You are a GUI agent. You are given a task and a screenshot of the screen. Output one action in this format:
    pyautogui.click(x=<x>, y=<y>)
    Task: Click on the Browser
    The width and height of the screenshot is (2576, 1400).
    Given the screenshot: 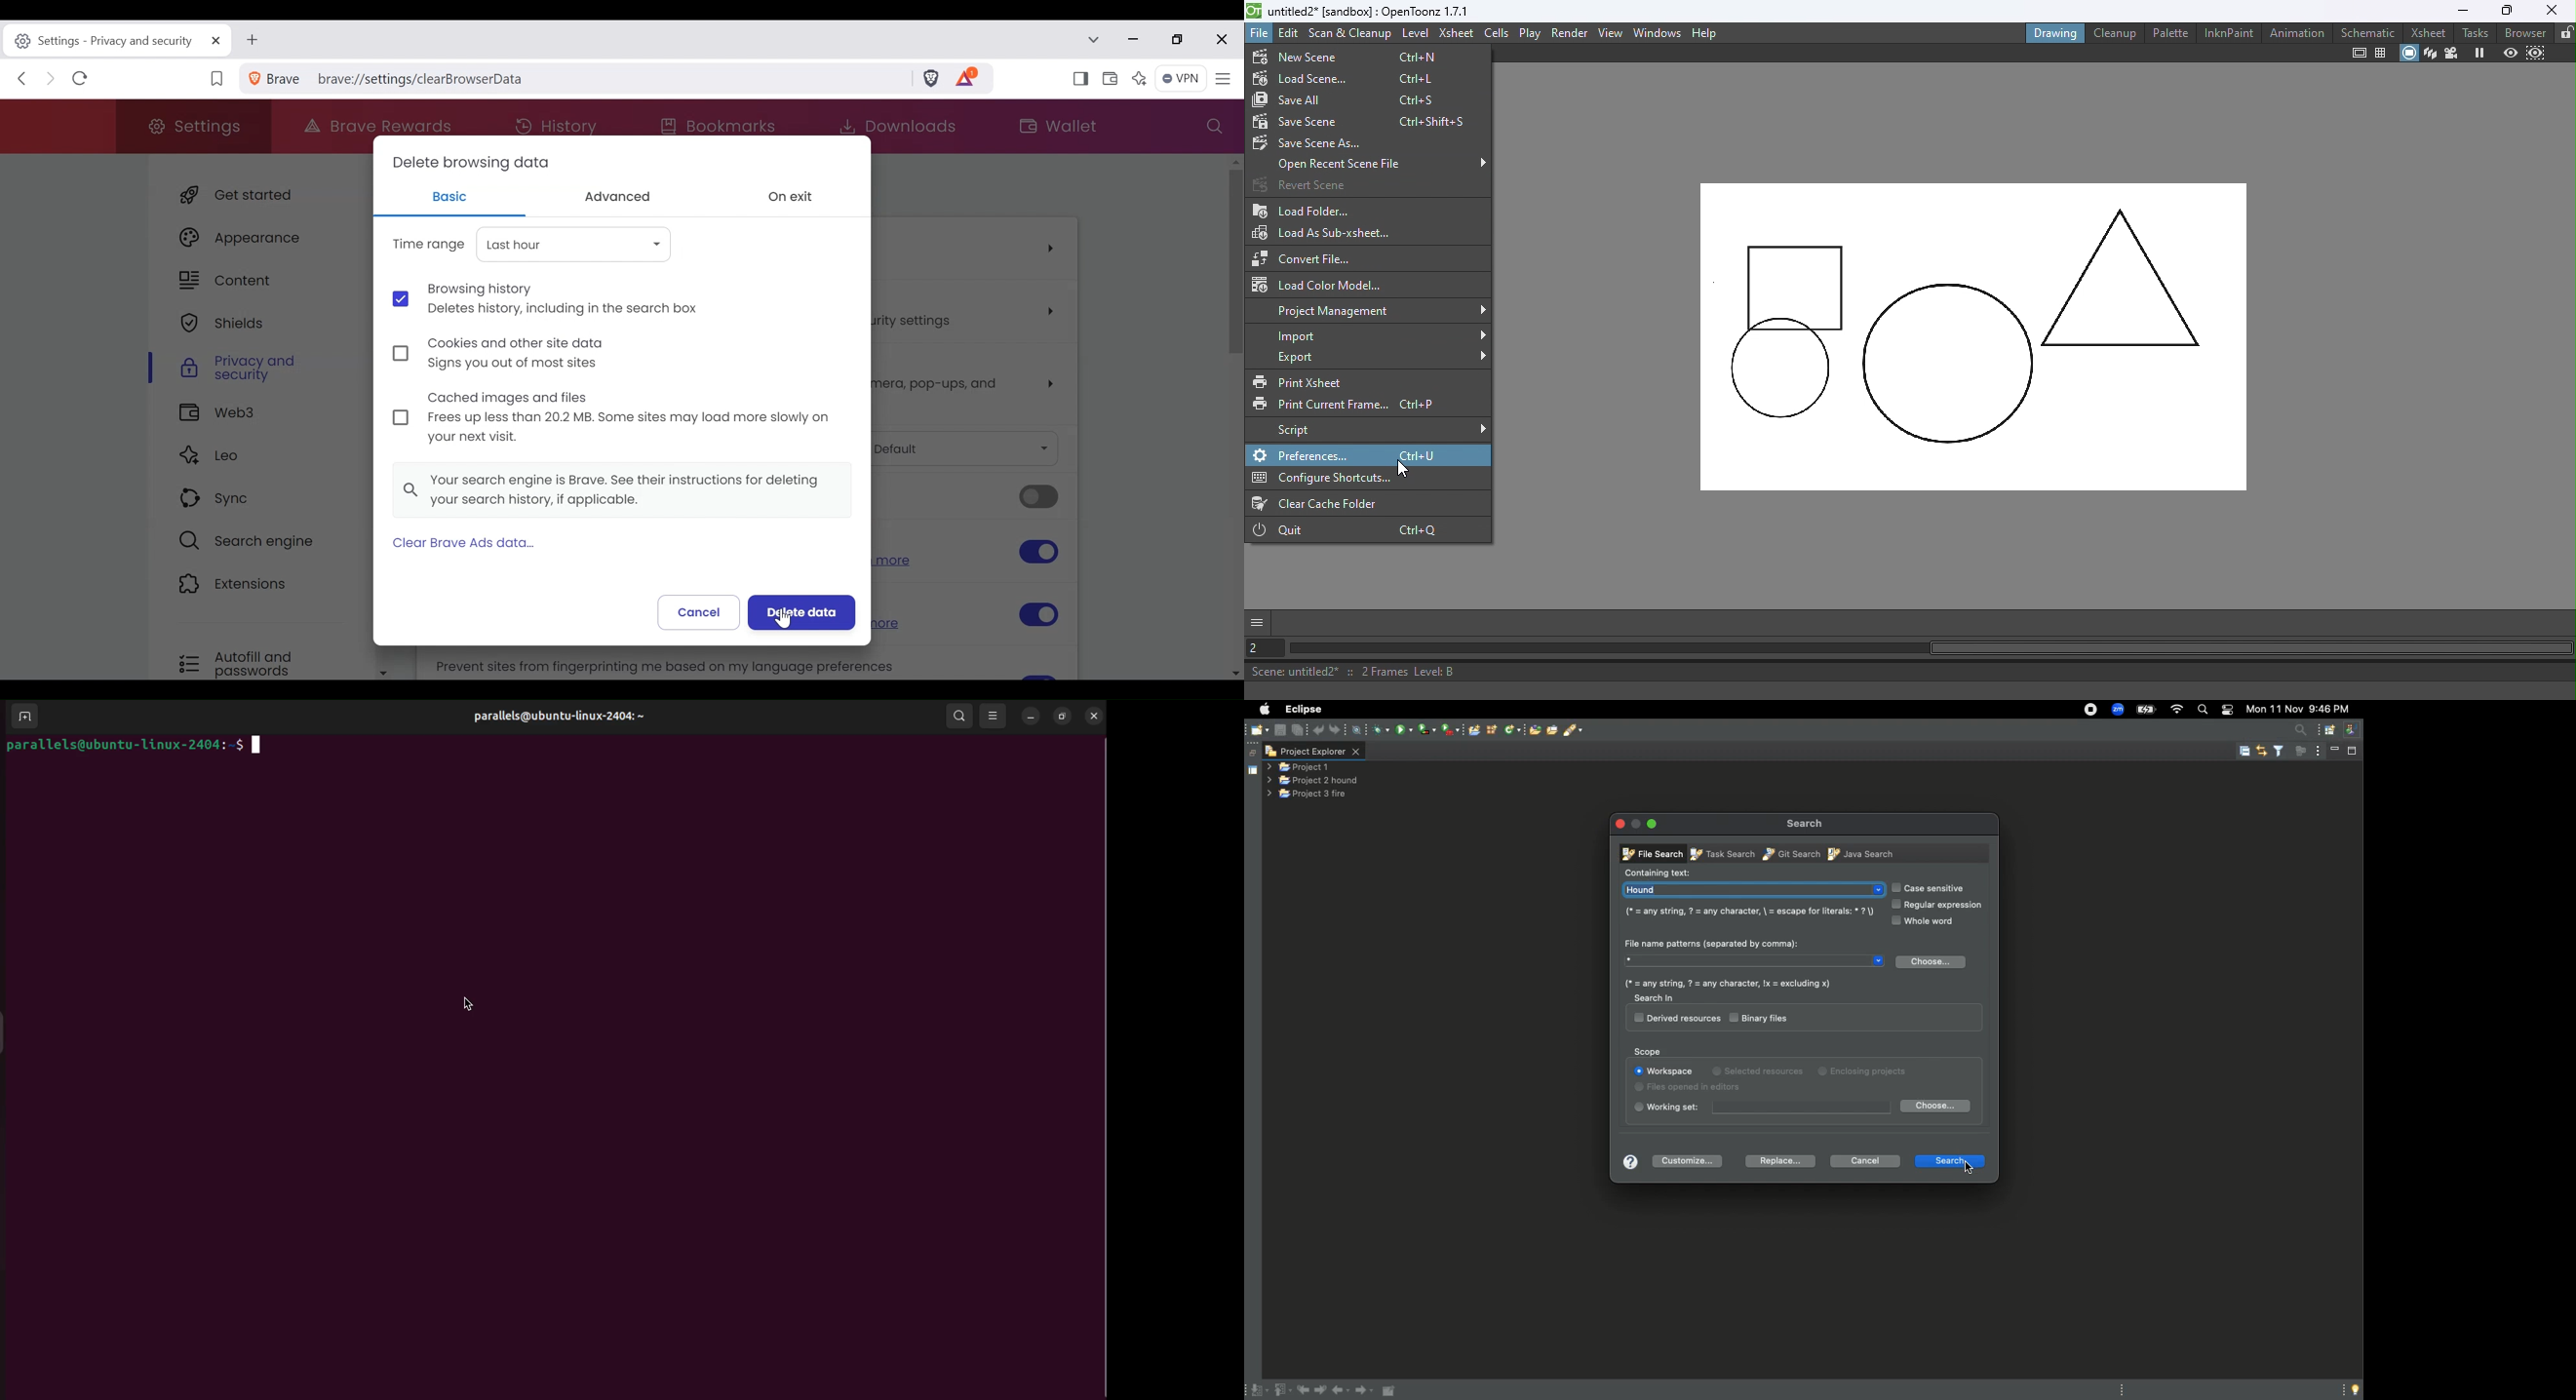 What is the action you would take?
    pyautogui.click(x=2522, y=32)
    